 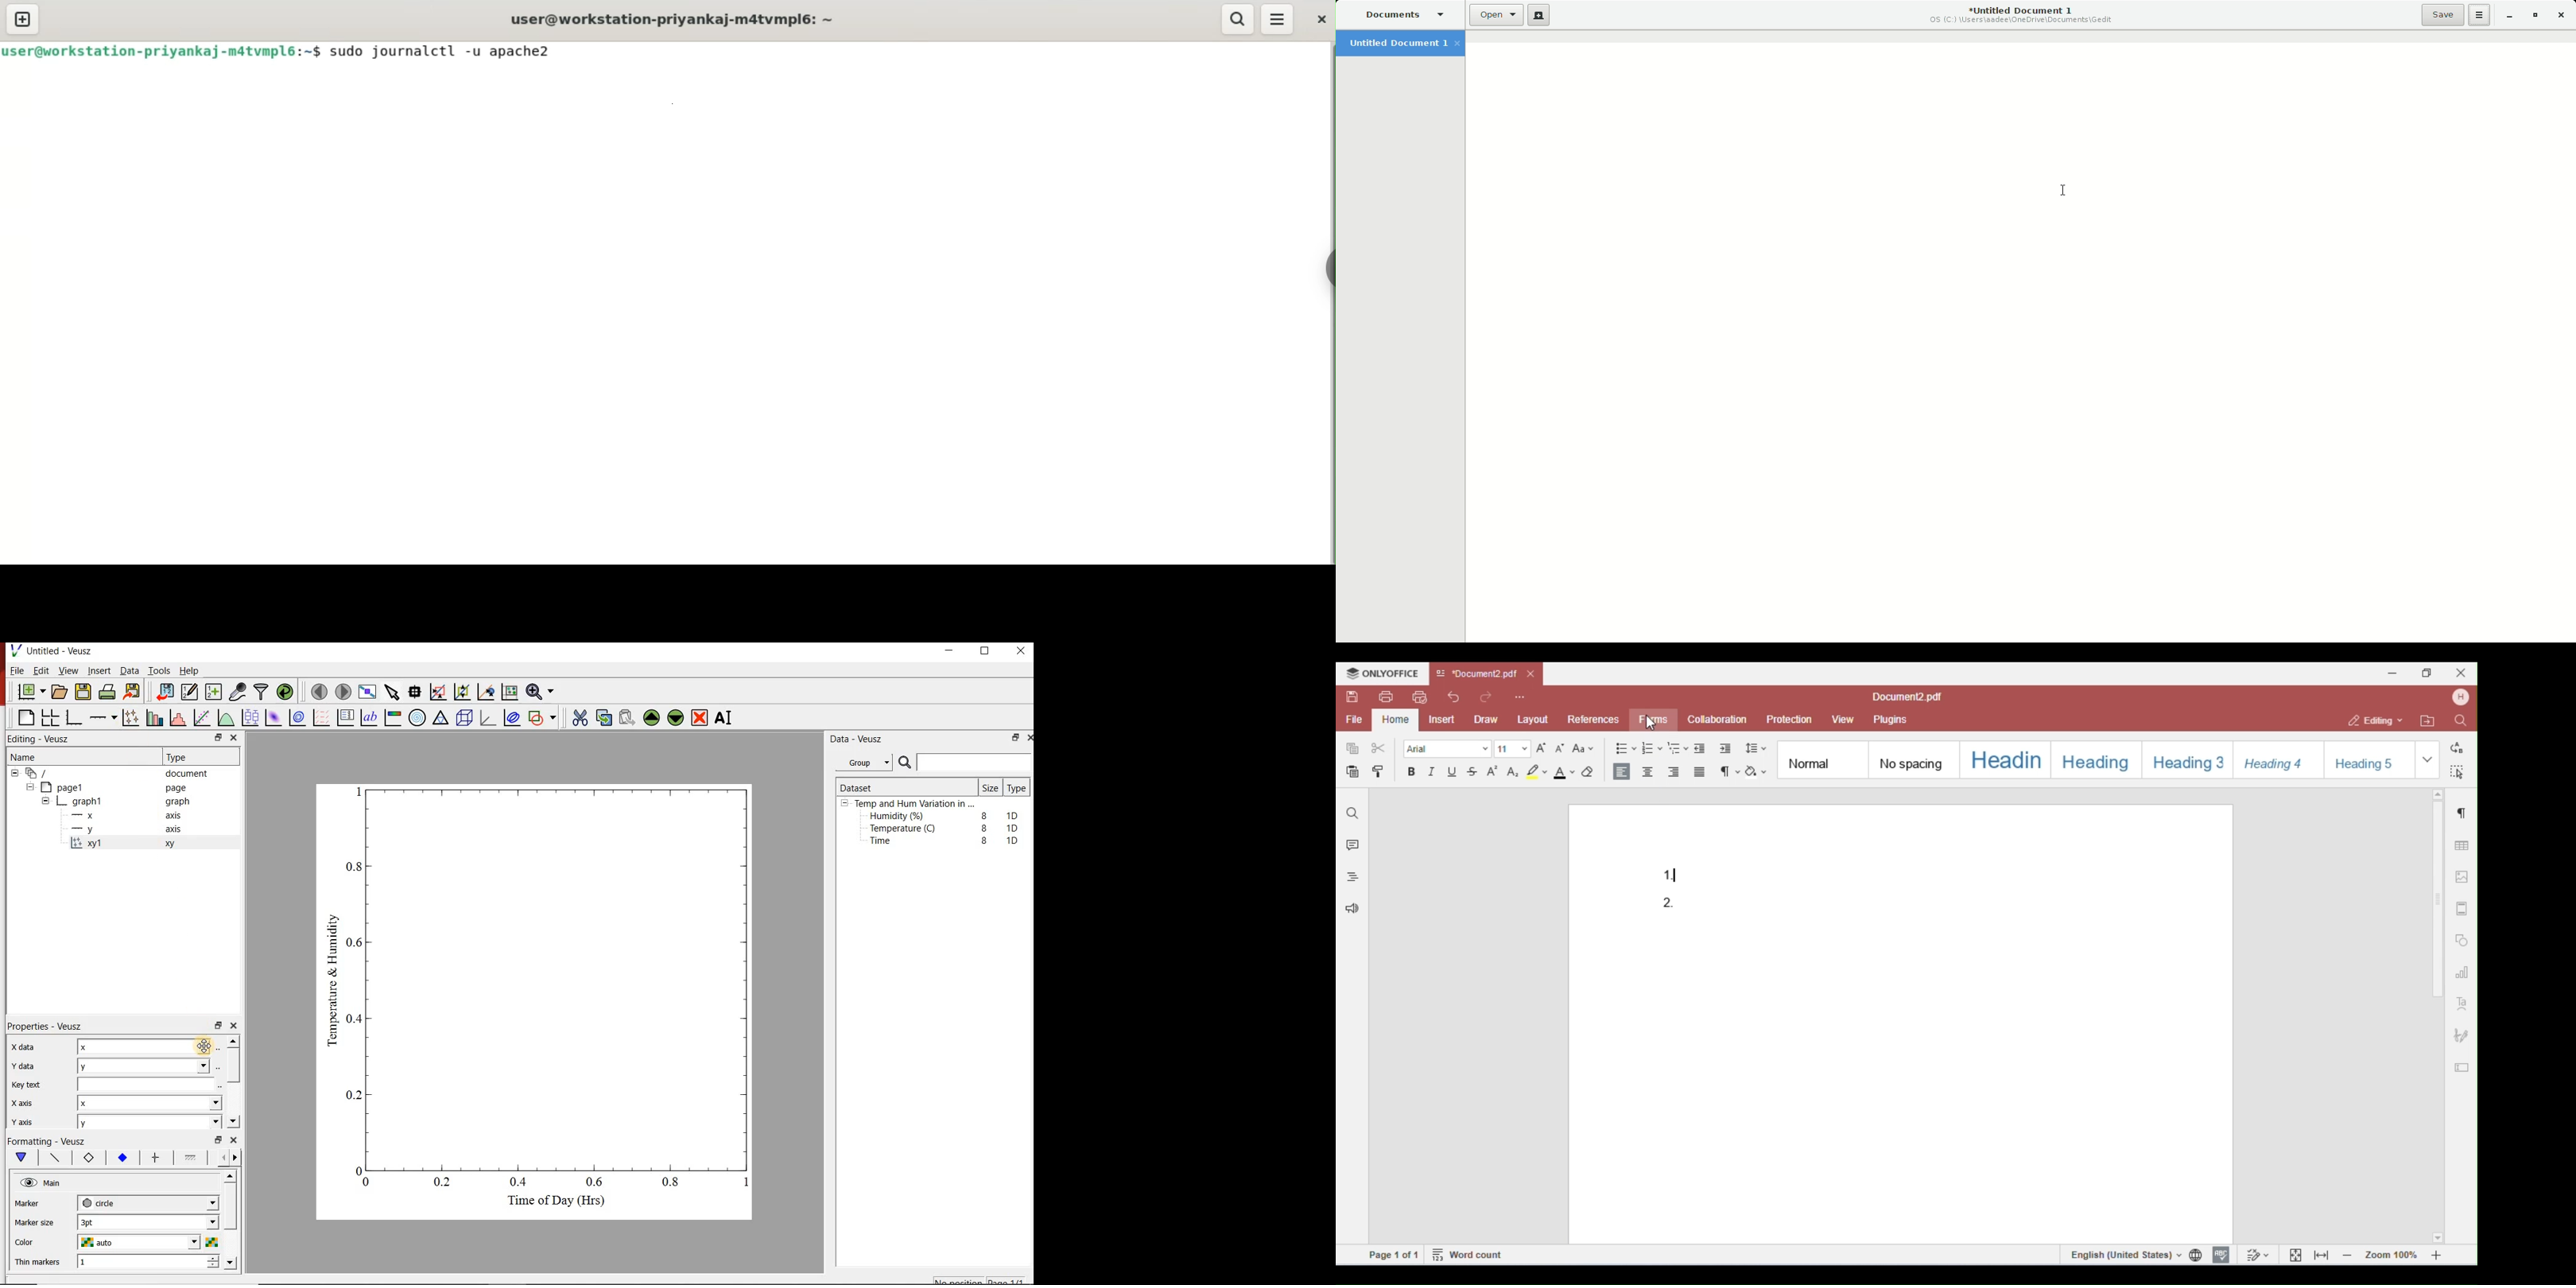 What do you see at coordinates (163, 51) in the screenshot?
I see `user@workstation-priyankaj-m4tvmpl6:~$` at bounding box center [163, 51].